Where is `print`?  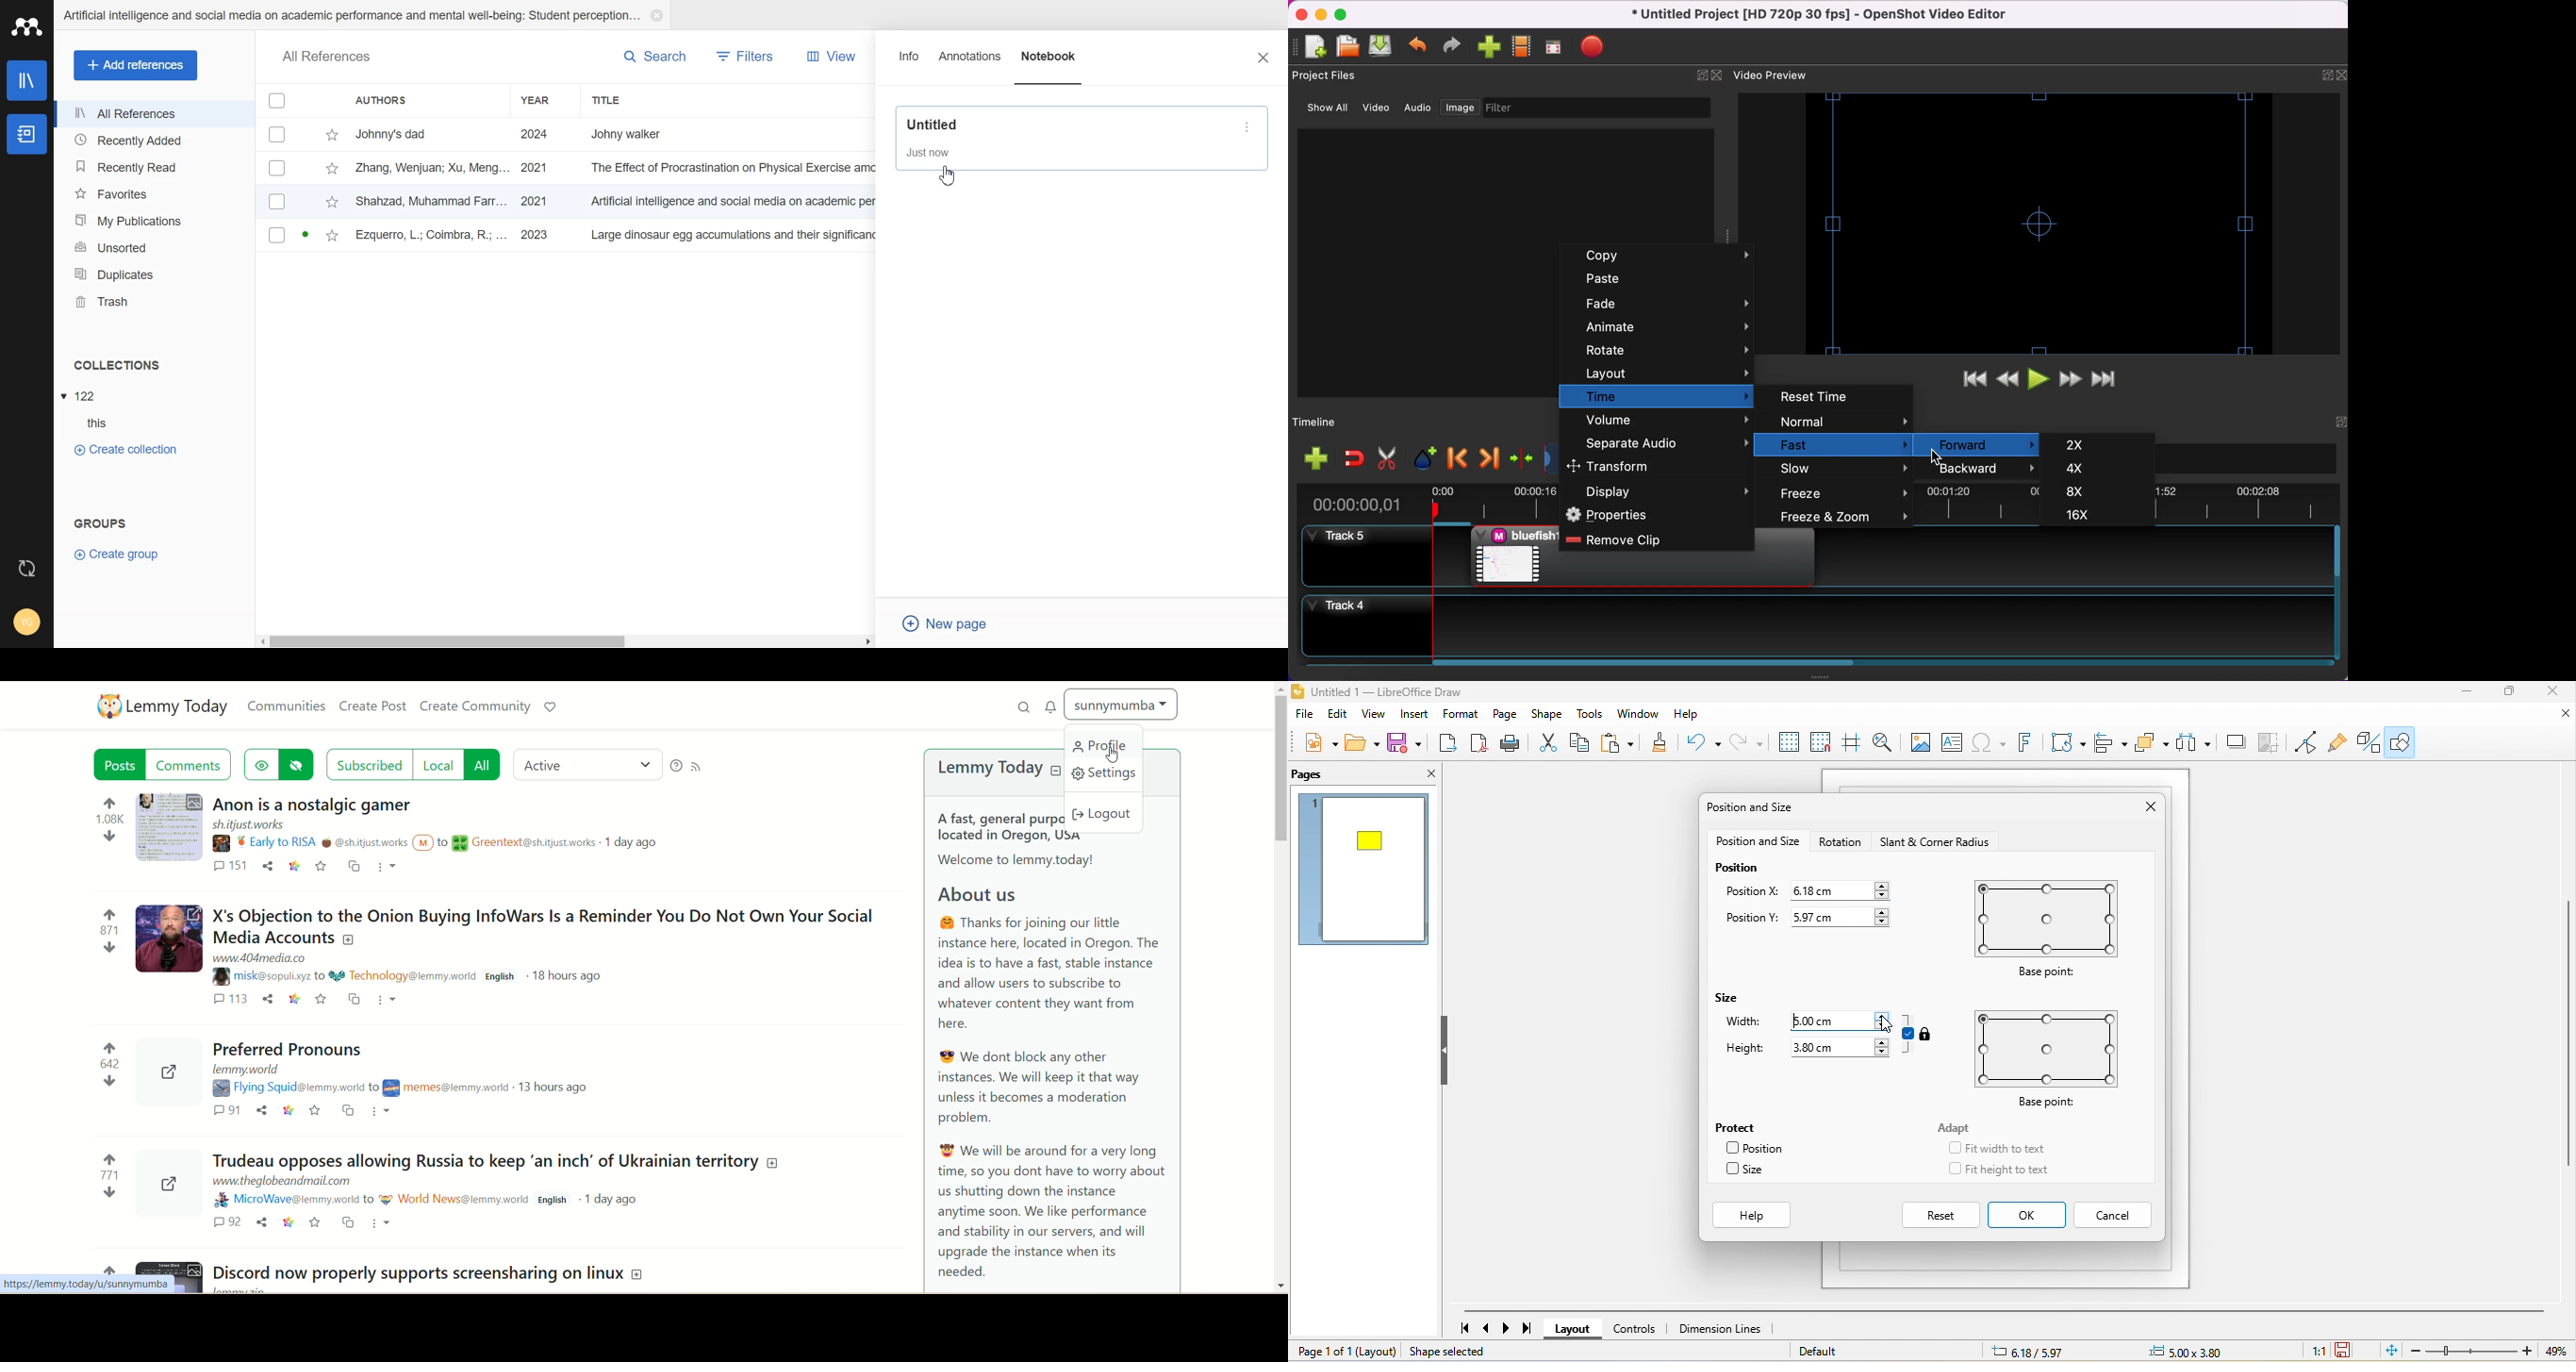
print is located at coordinates (1511, 744).